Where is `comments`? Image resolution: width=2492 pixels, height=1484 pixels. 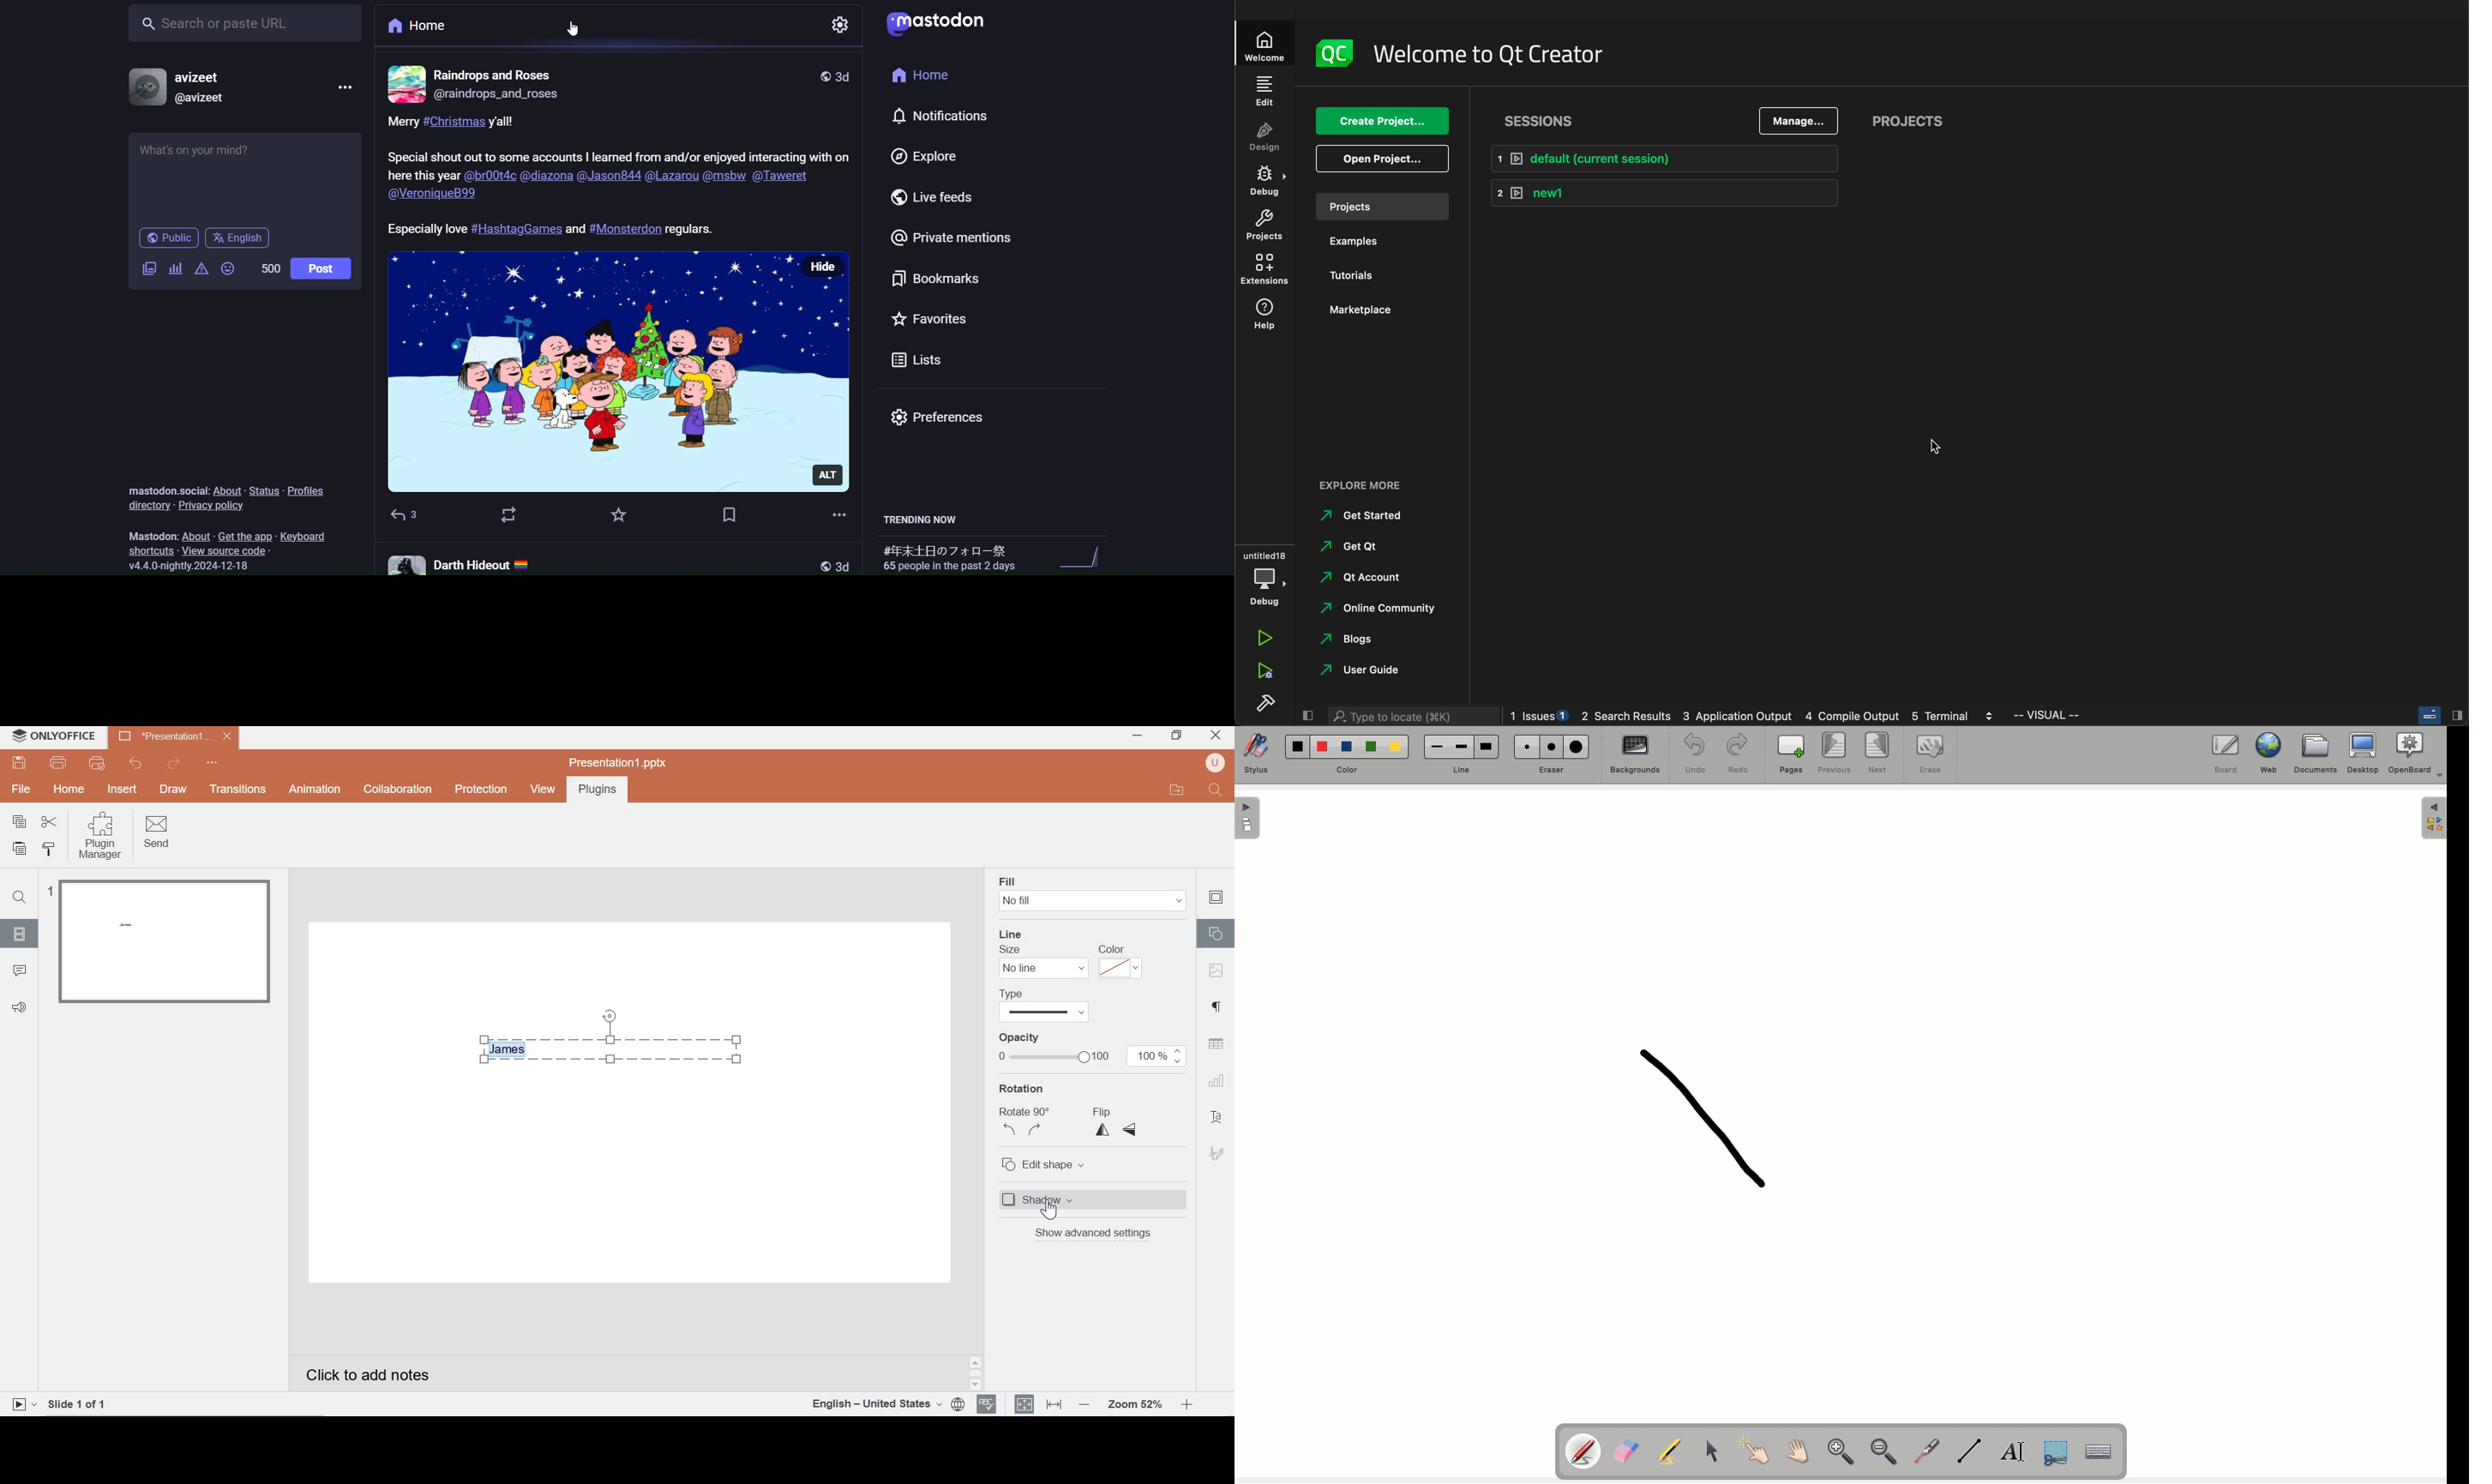
comments is located at coordinates (21, 972).